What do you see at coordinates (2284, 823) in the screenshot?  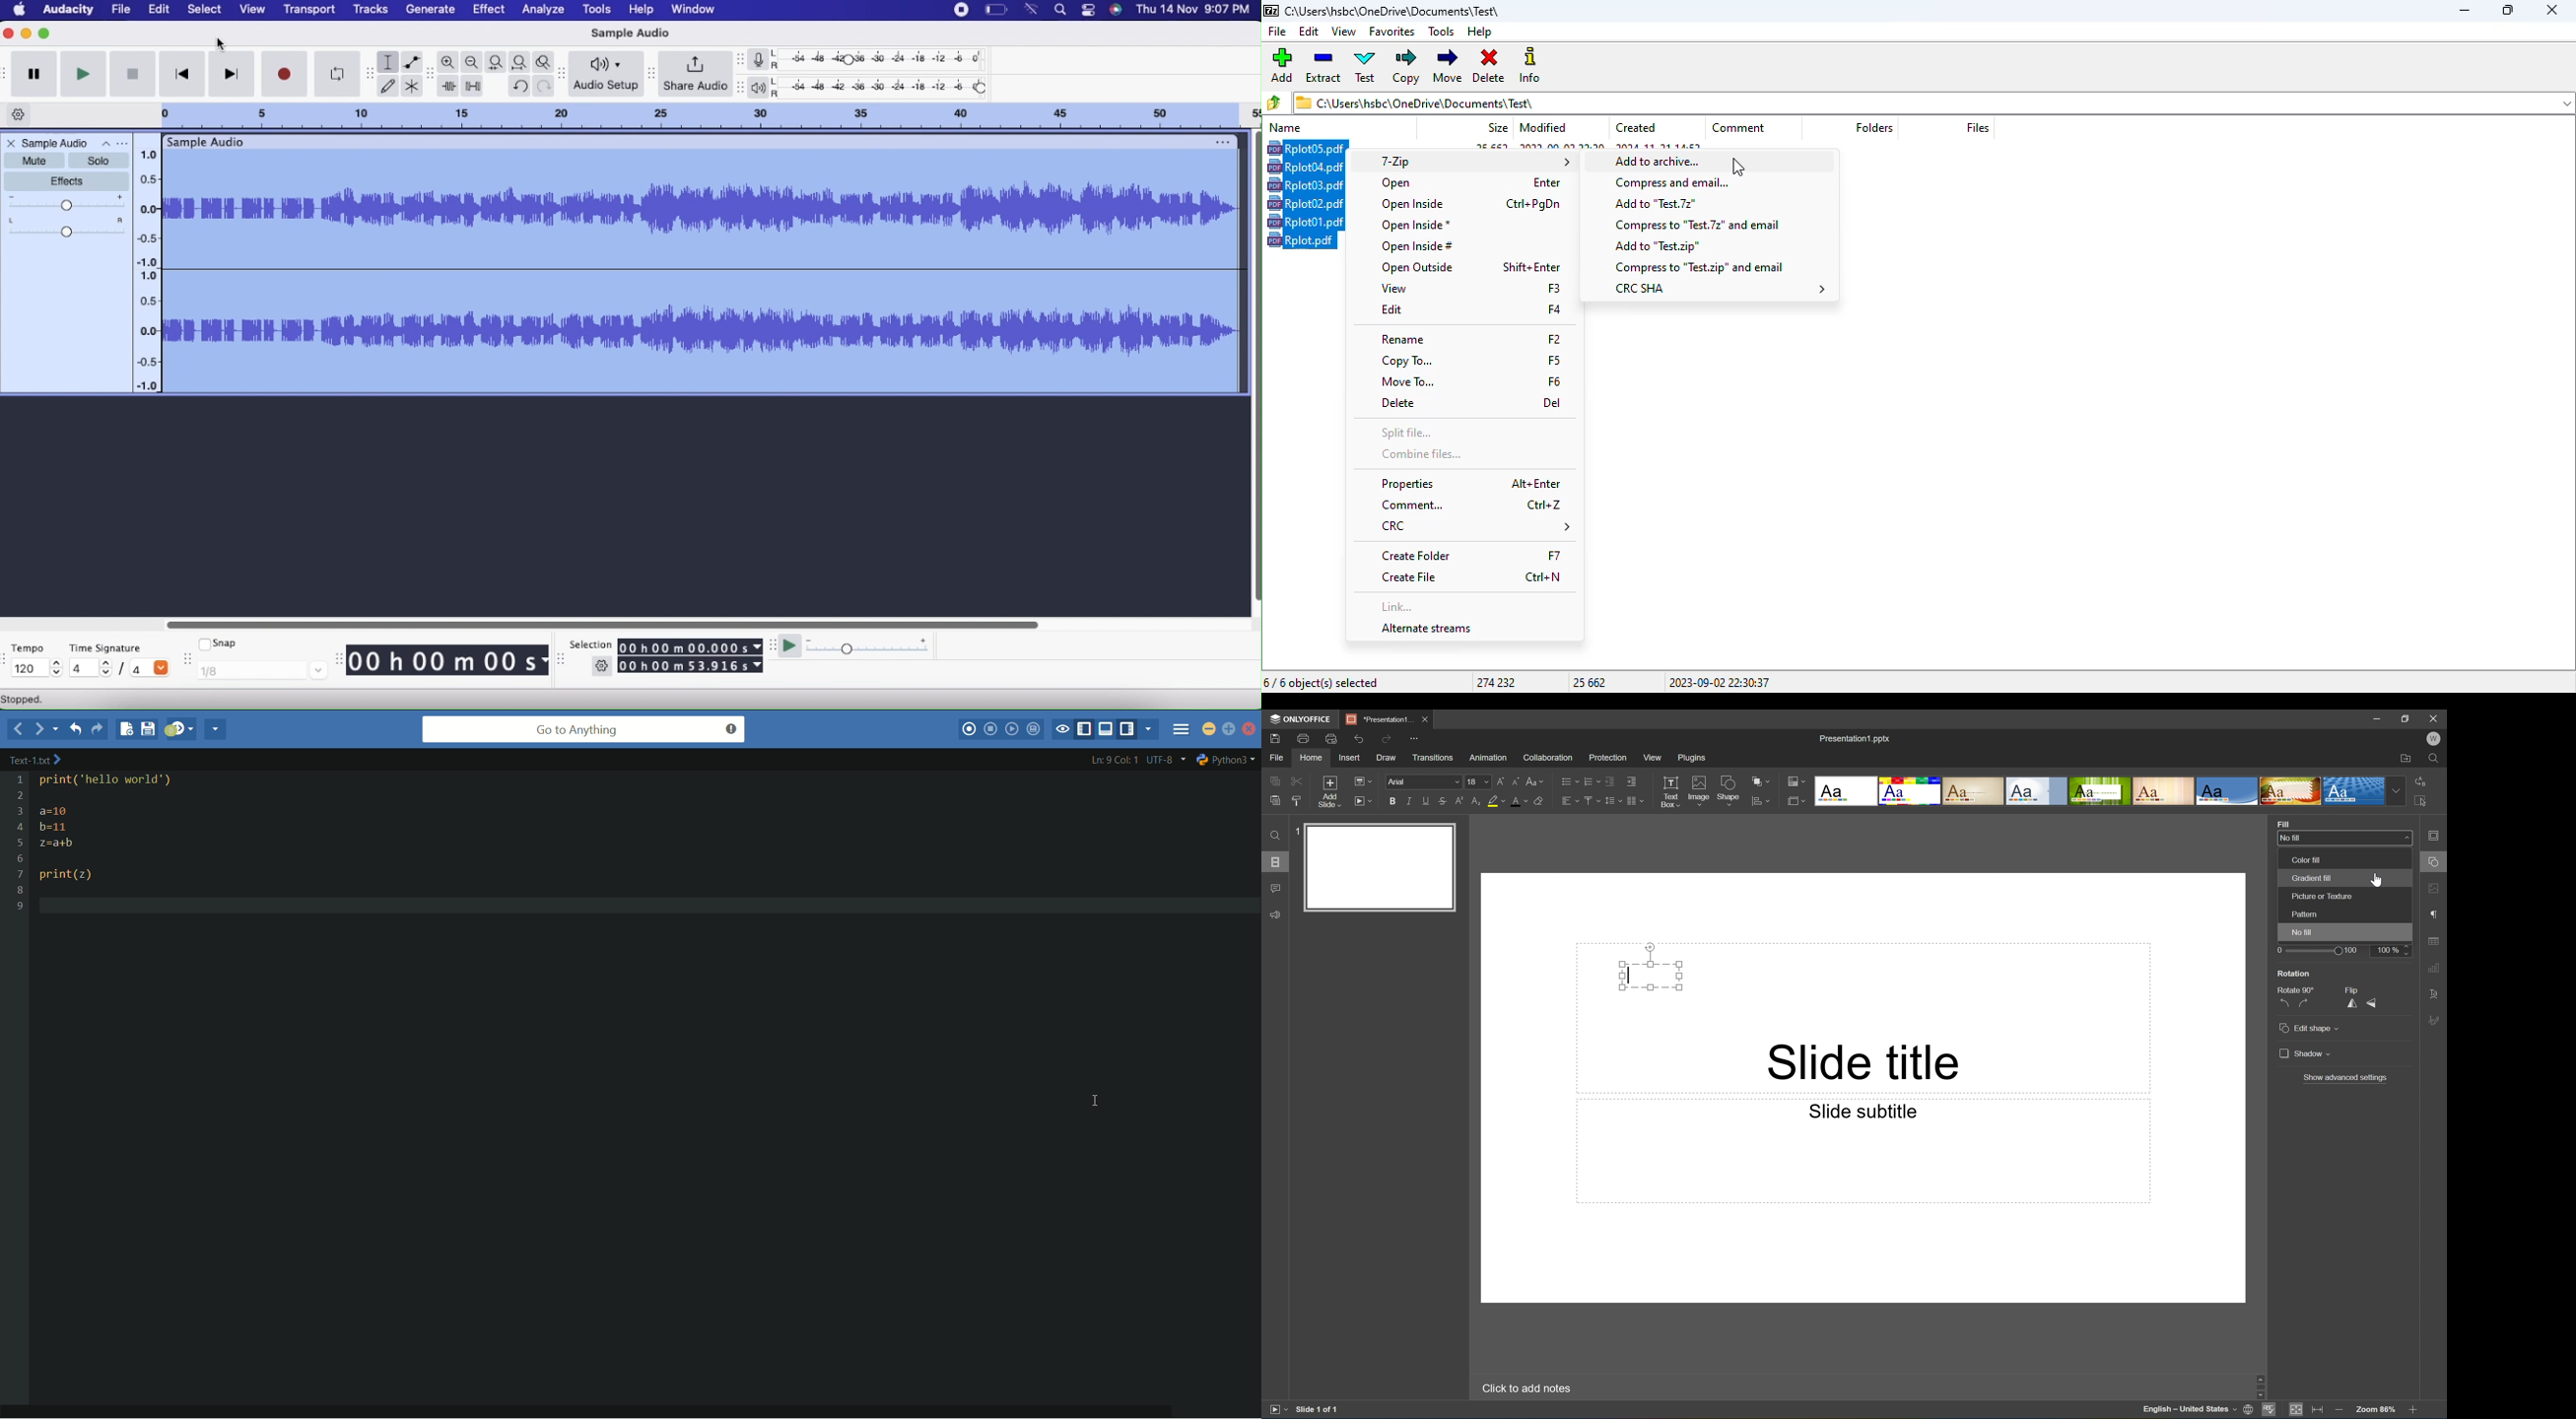 I see `Fill` at bounding box center [2284, 823].